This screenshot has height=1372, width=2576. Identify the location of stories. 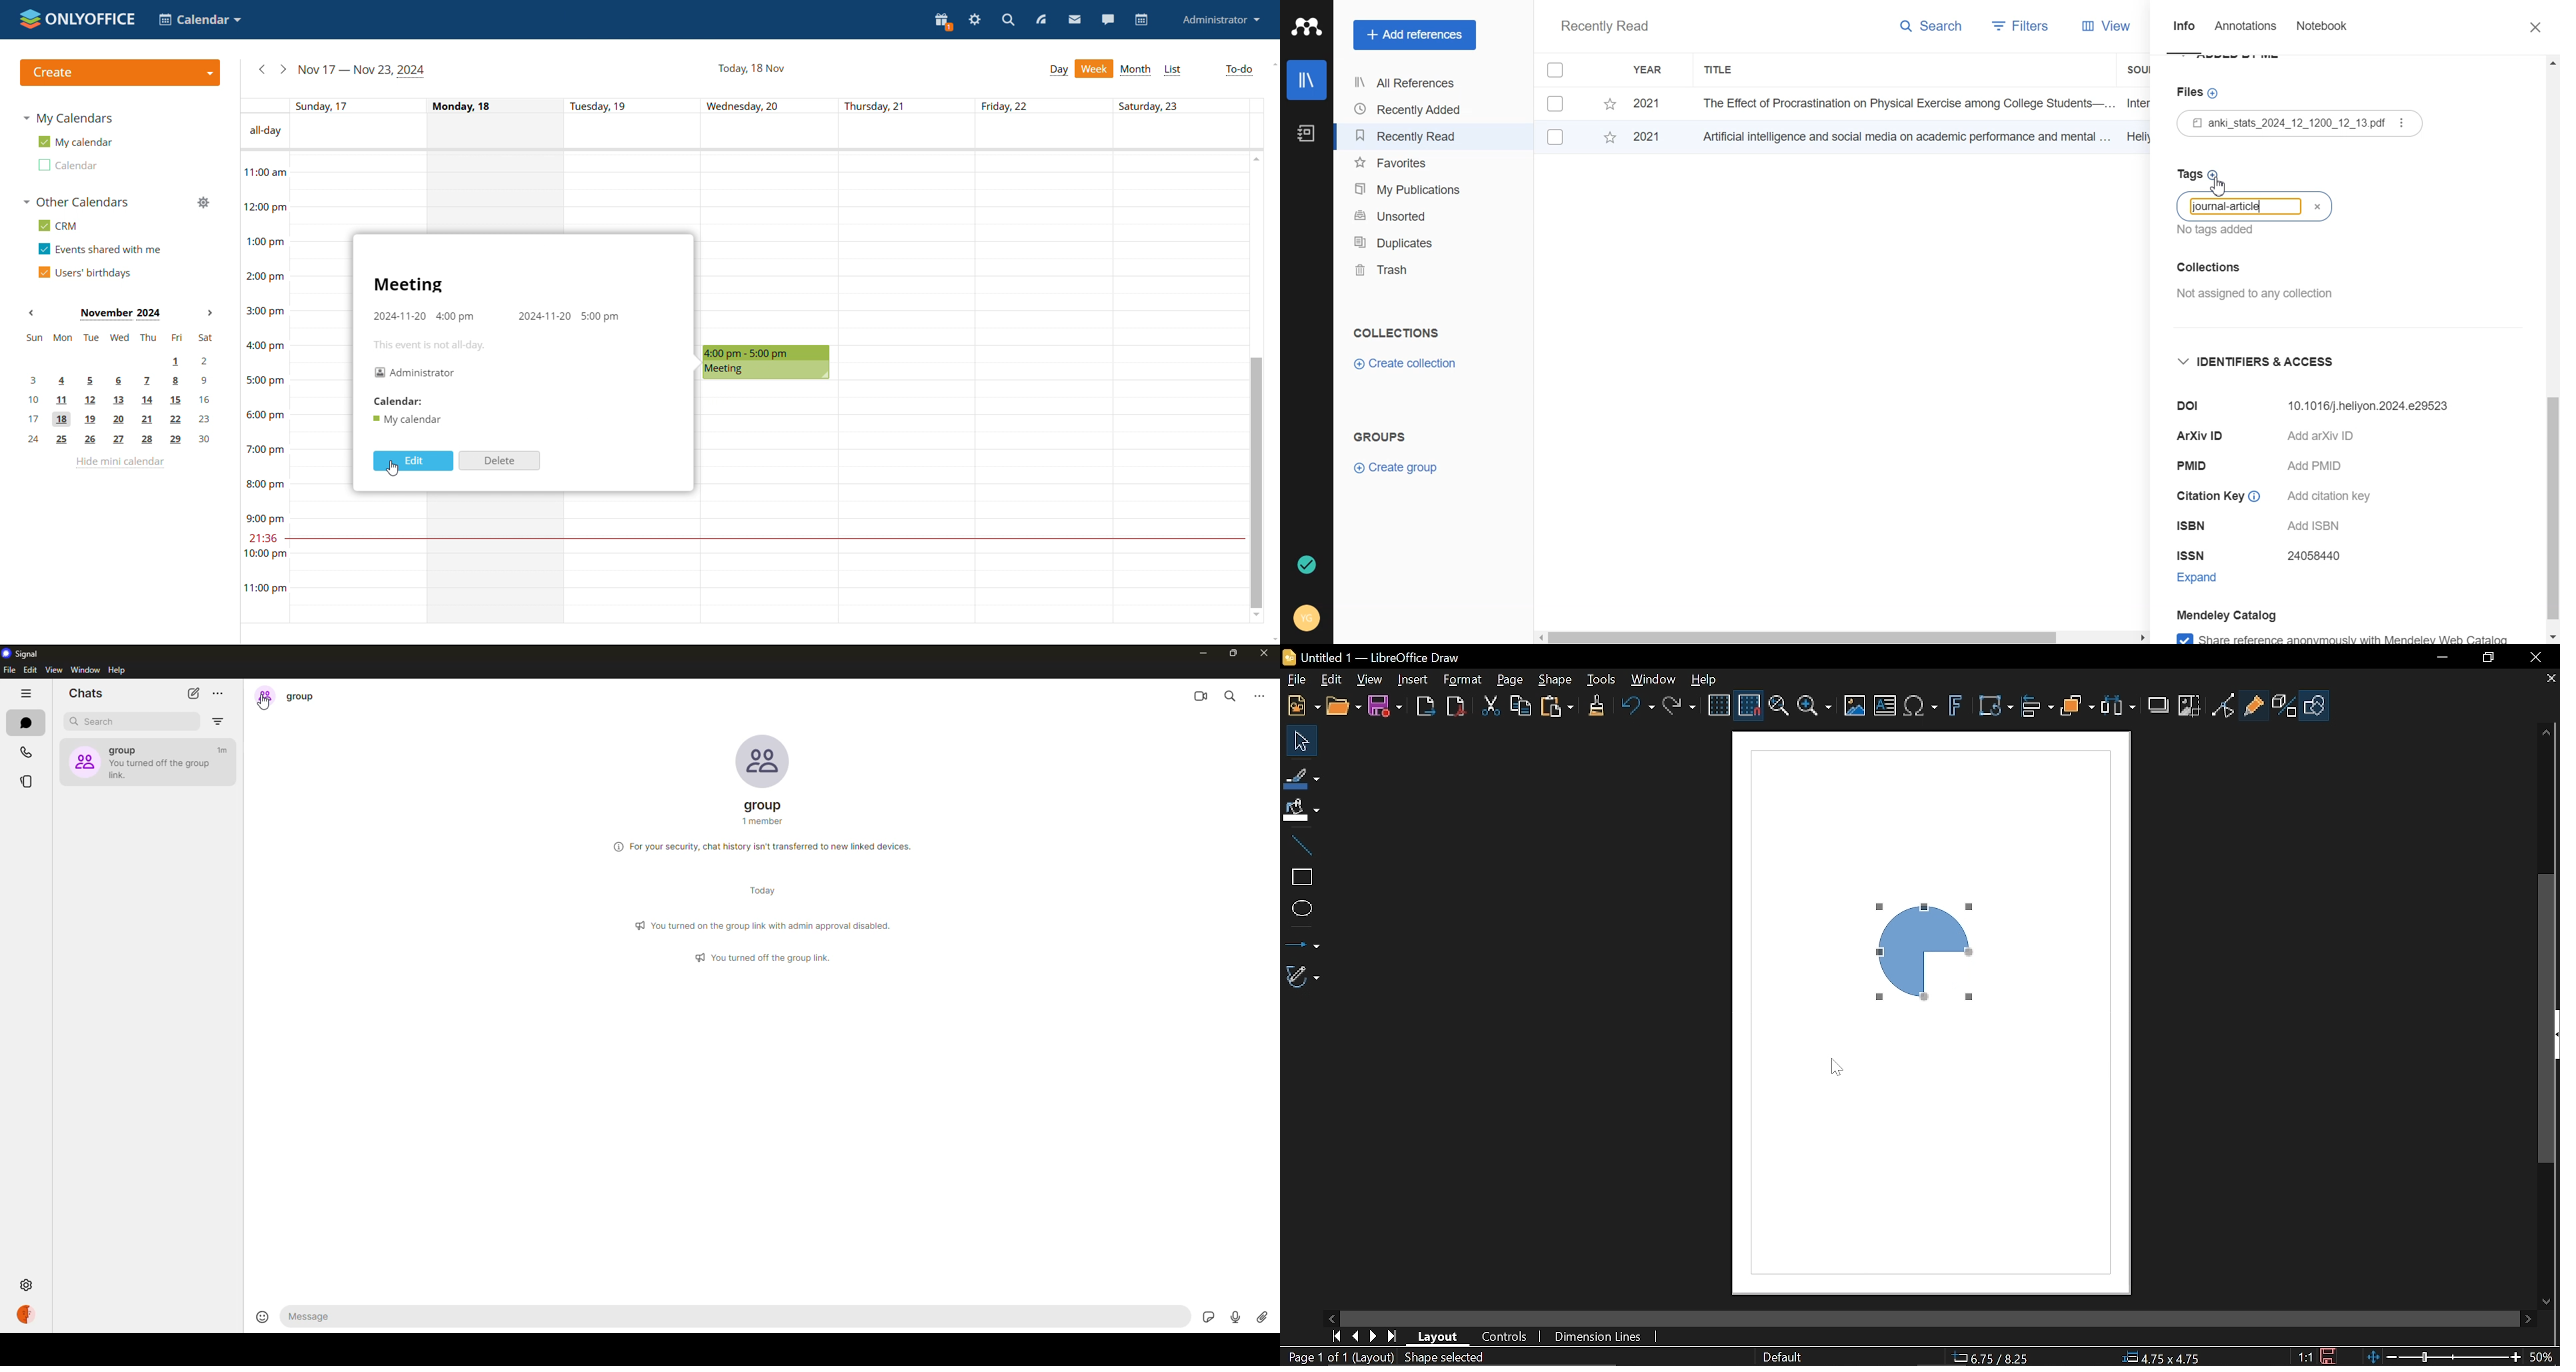
(28, 780).